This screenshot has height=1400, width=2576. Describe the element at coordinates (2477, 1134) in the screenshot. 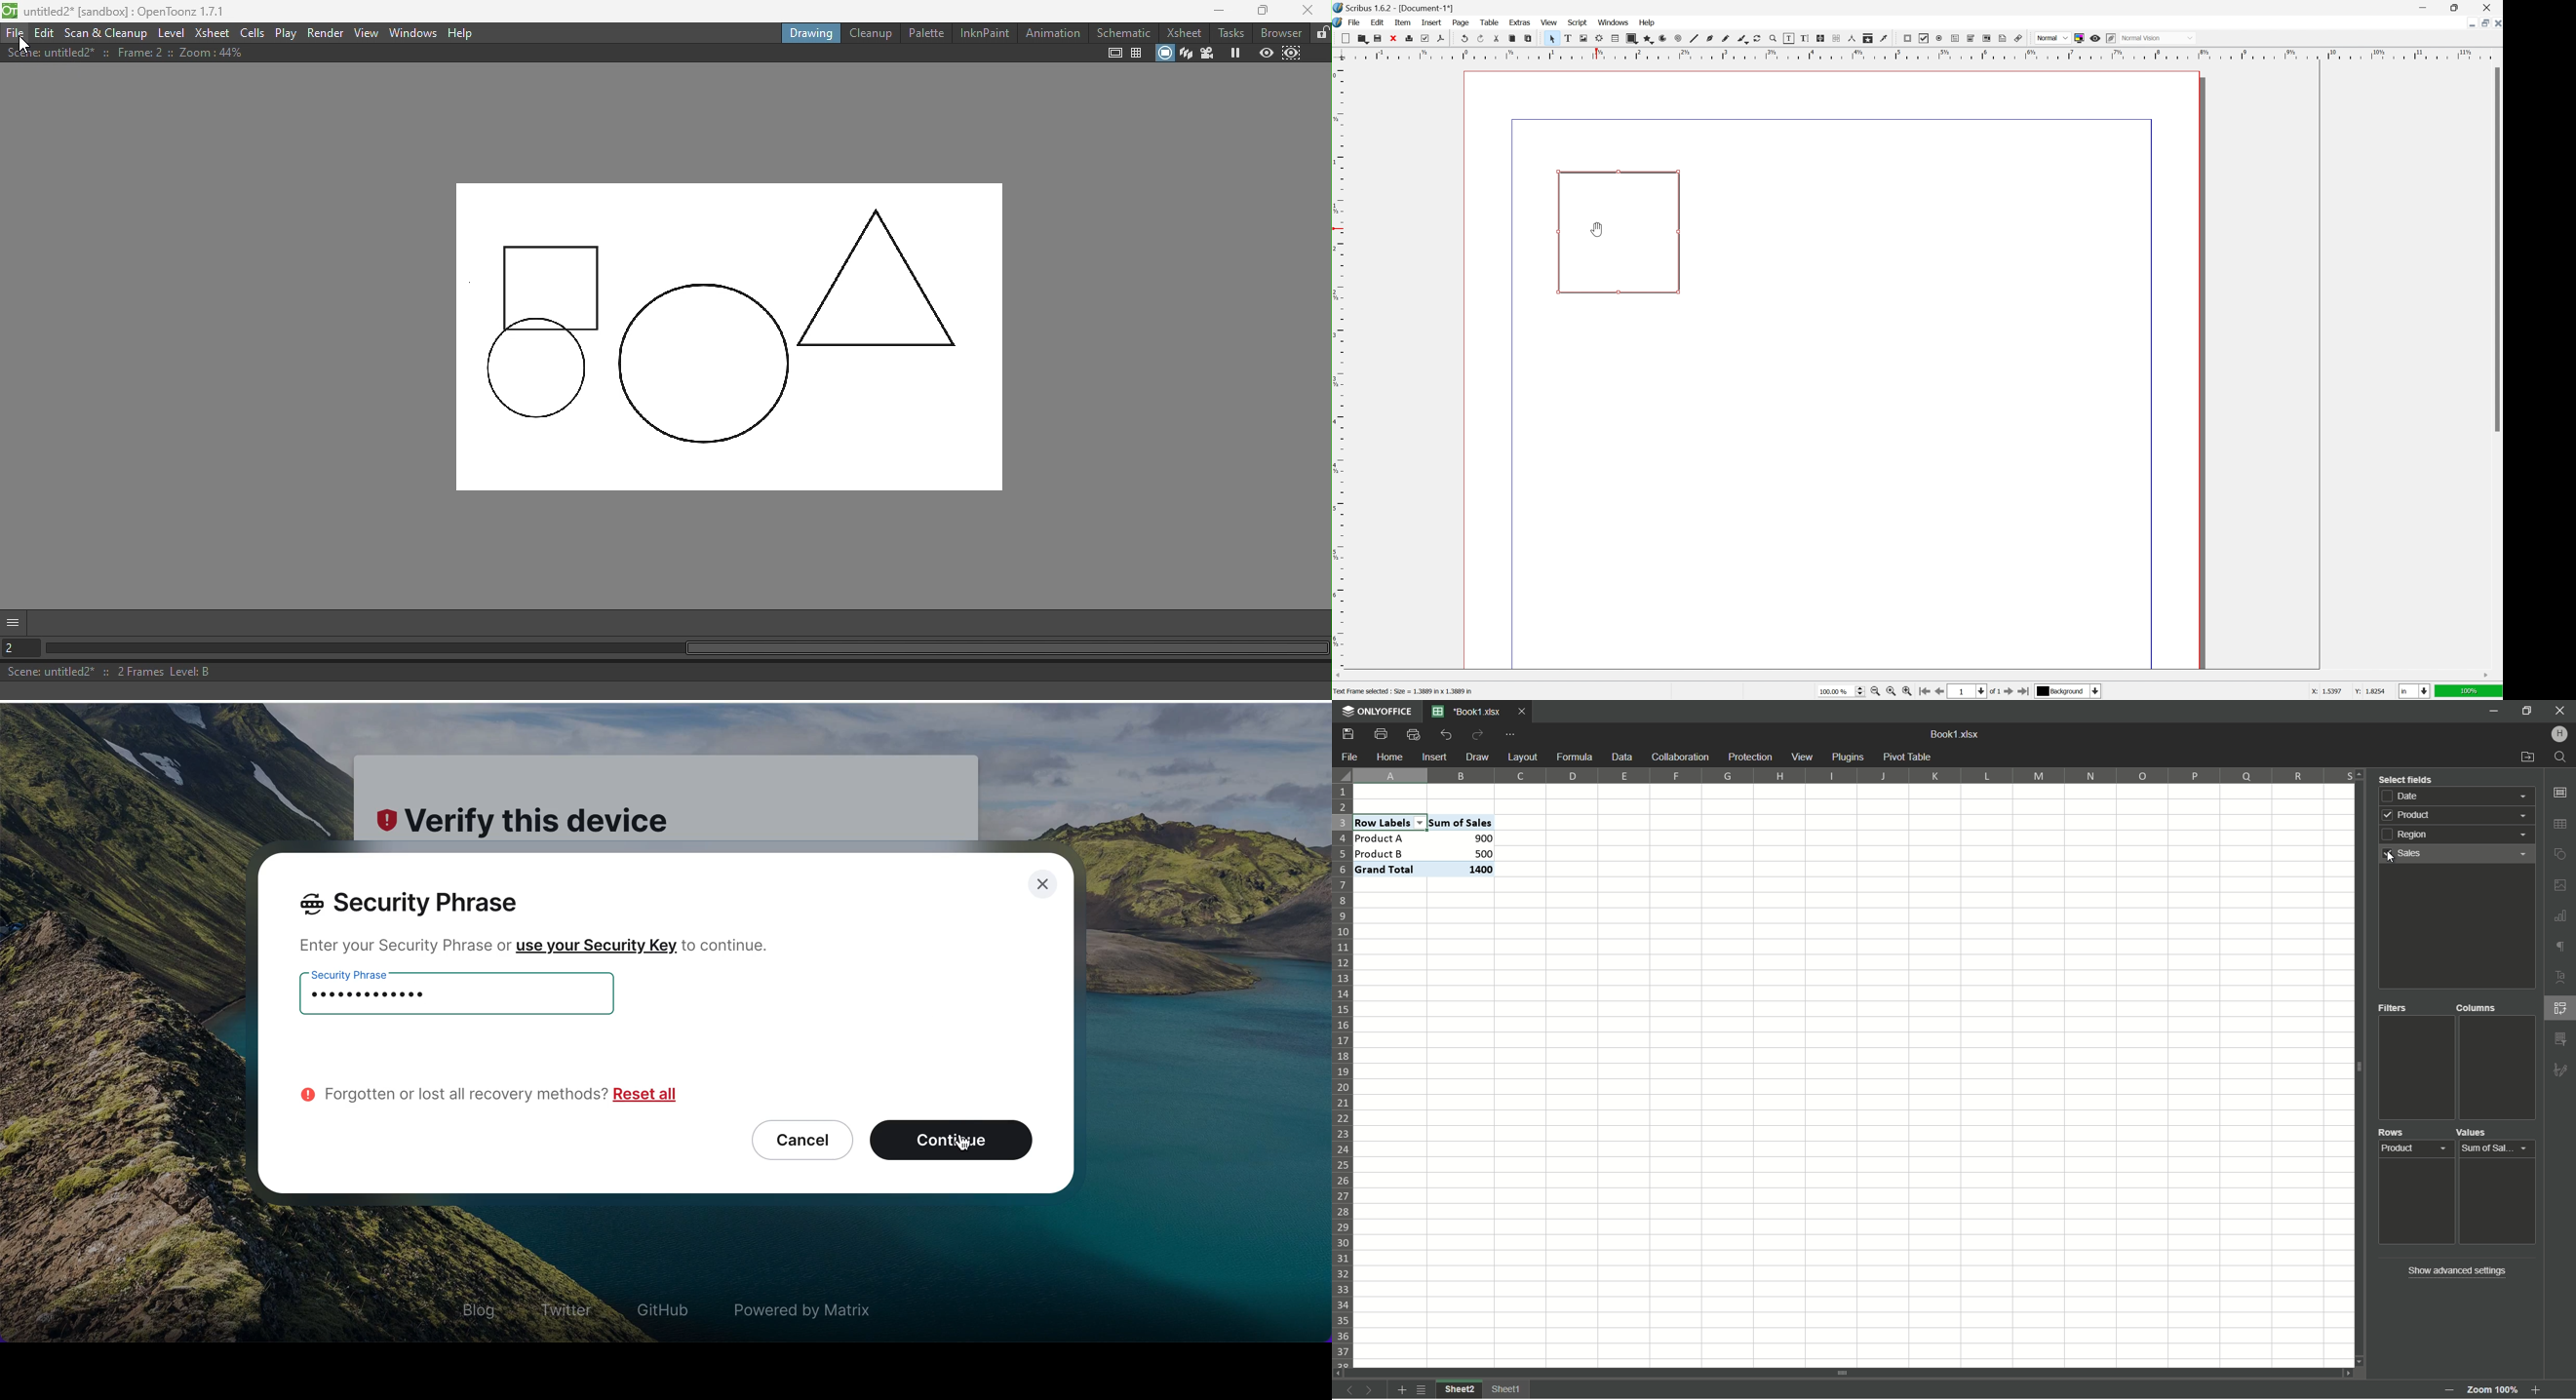

I see `Values` at that location.